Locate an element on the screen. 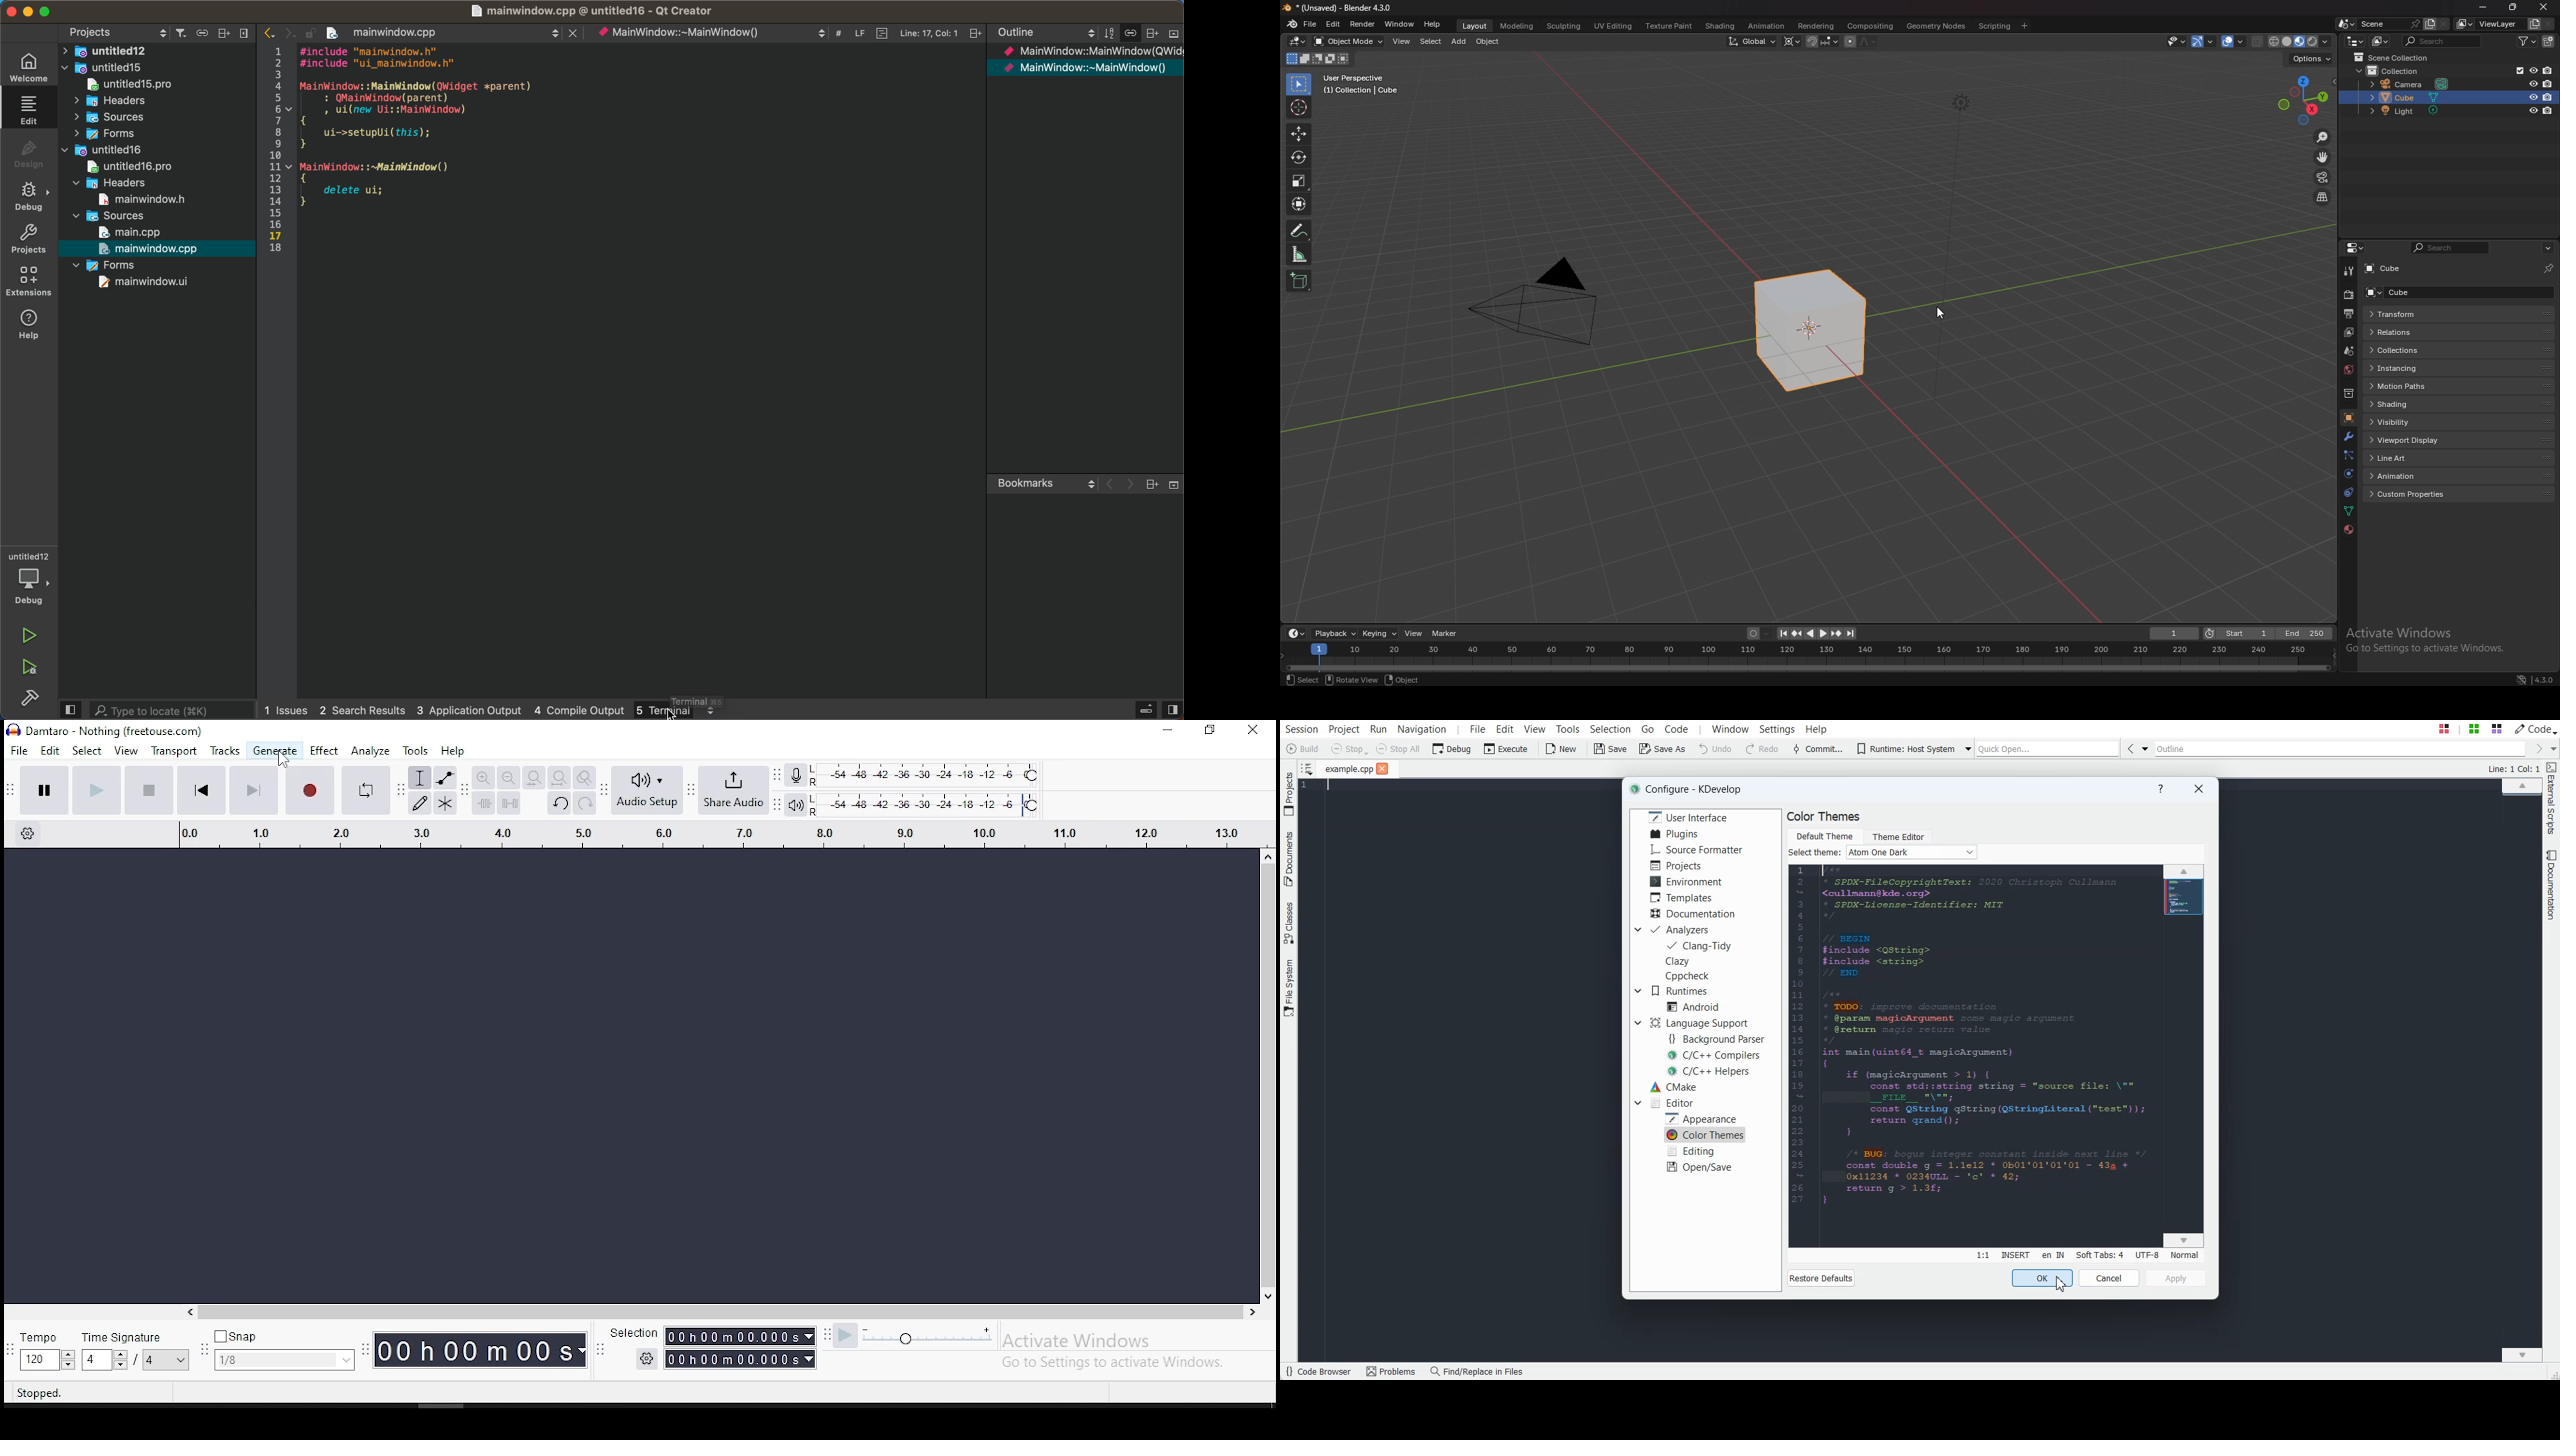 The width and height of the screenshot is (2576, 1456). Drop Down box is located at coordinates (1637, 991).